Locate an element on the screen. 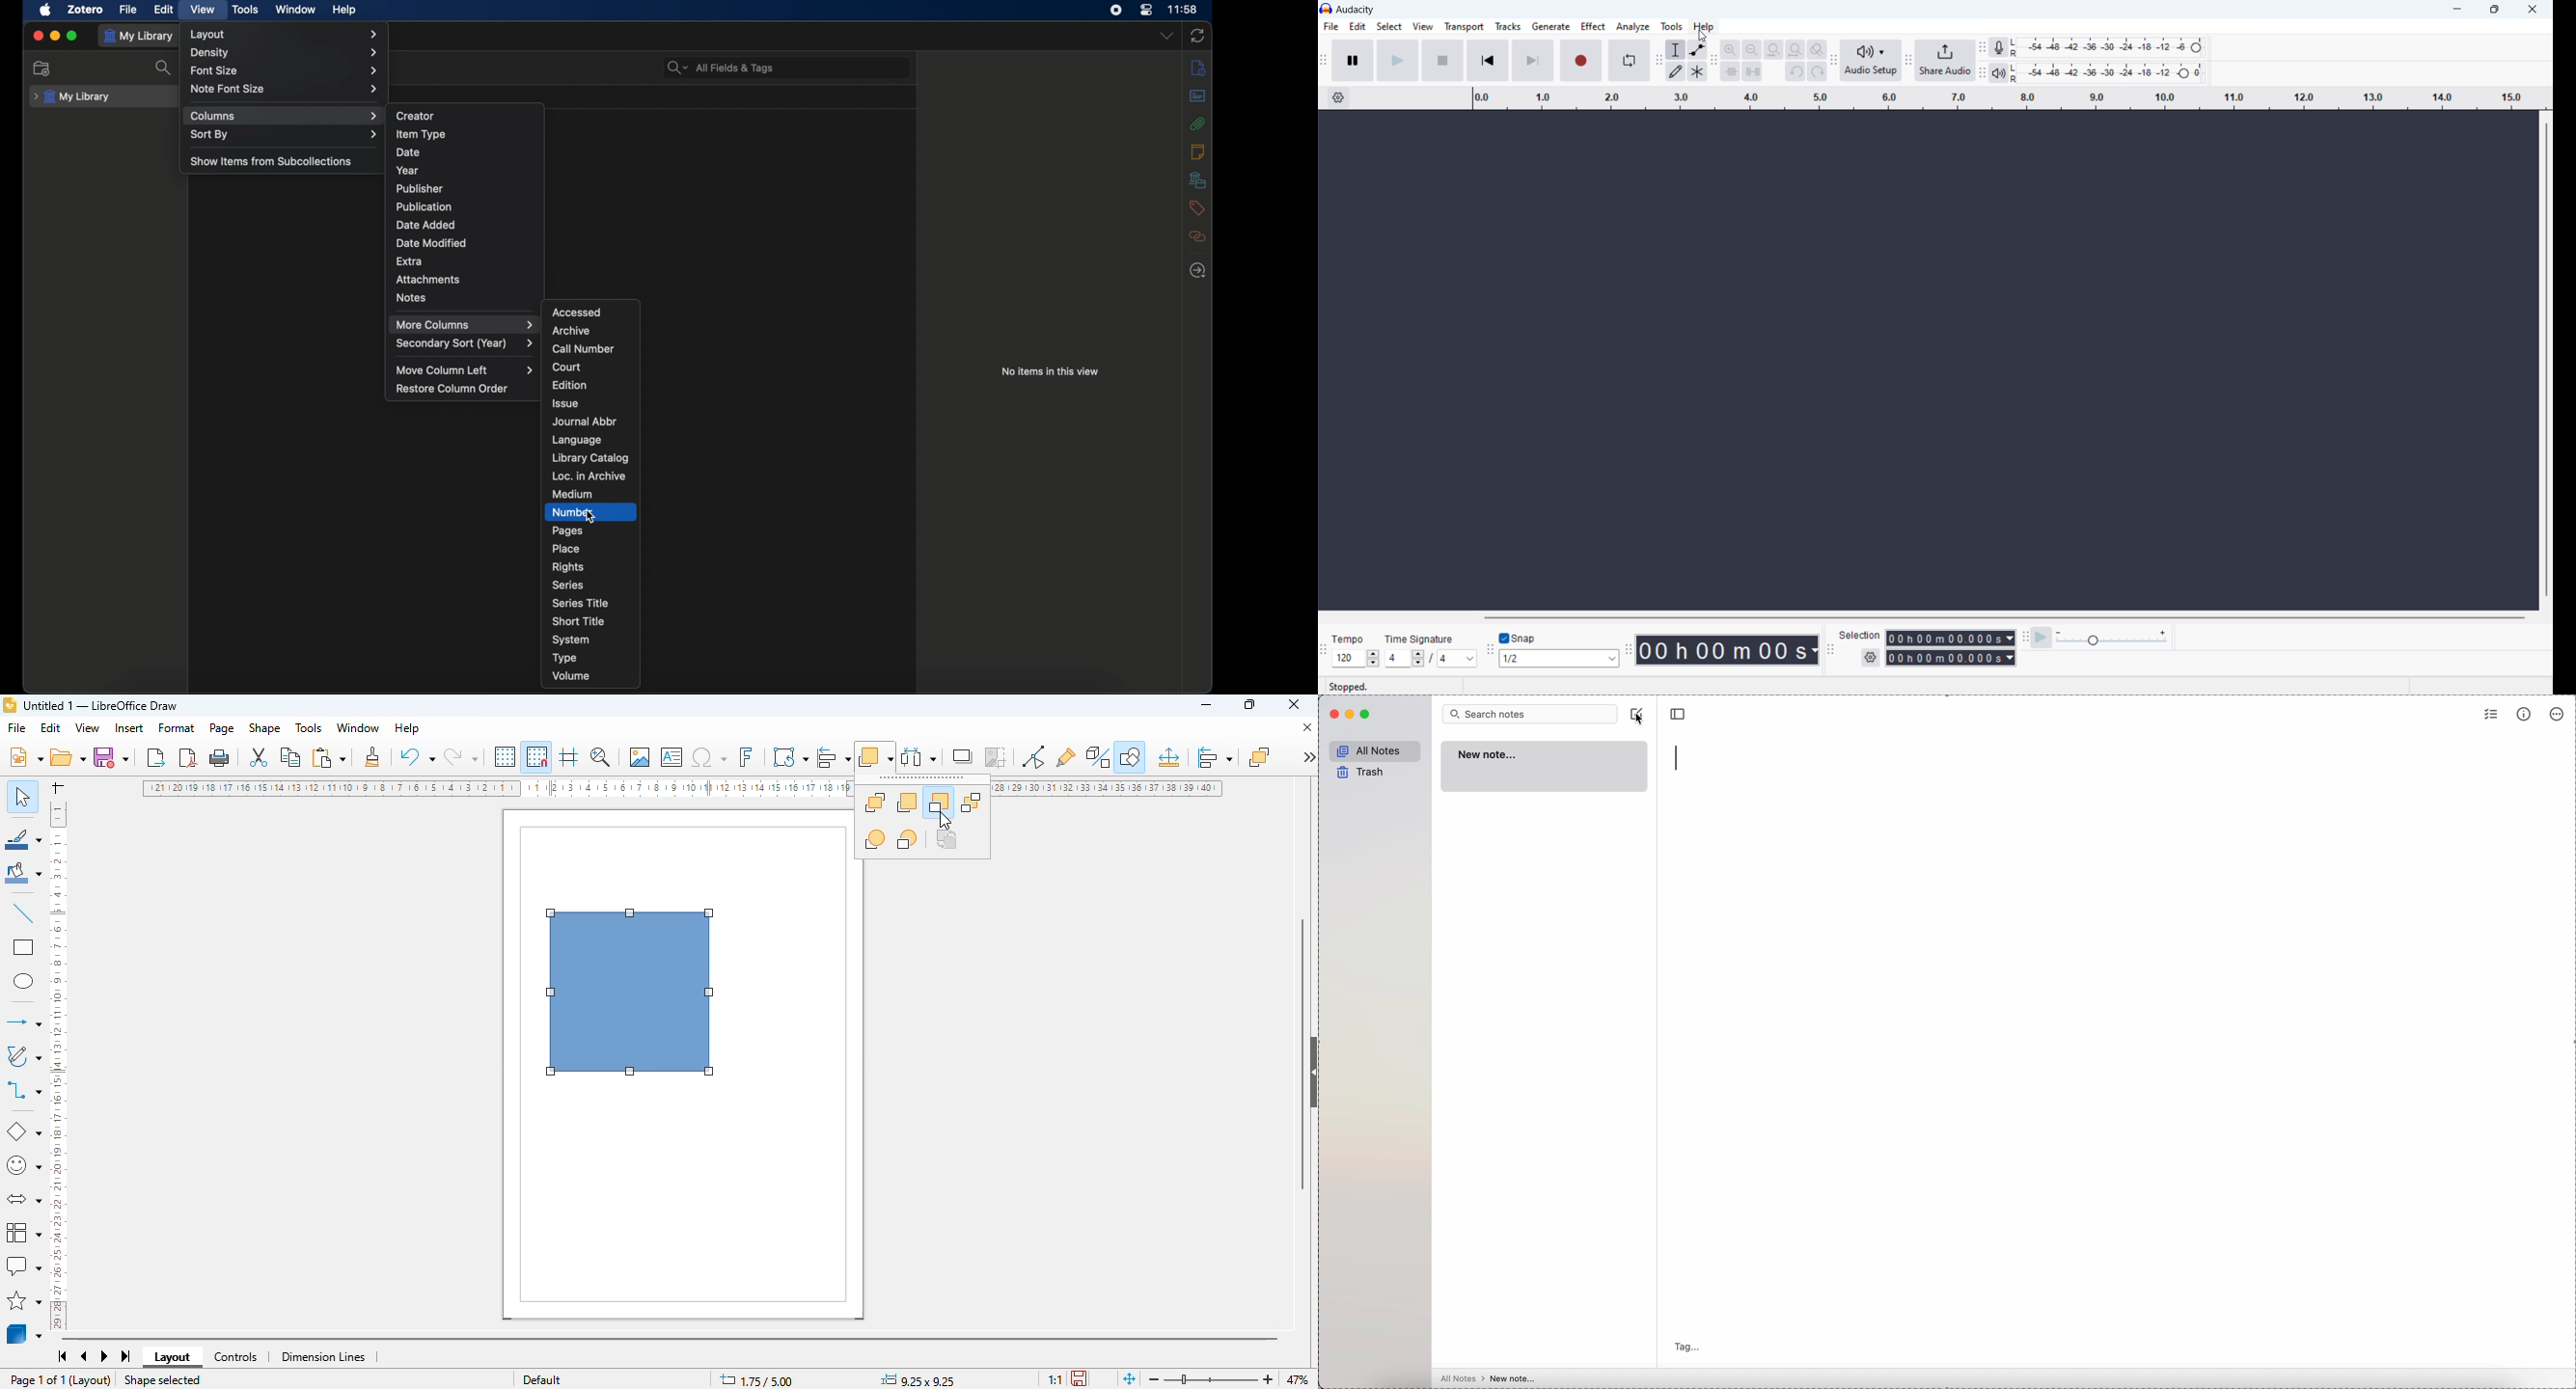 The image size is (2576, 1400). cursor is located at coordinates (590, 518).